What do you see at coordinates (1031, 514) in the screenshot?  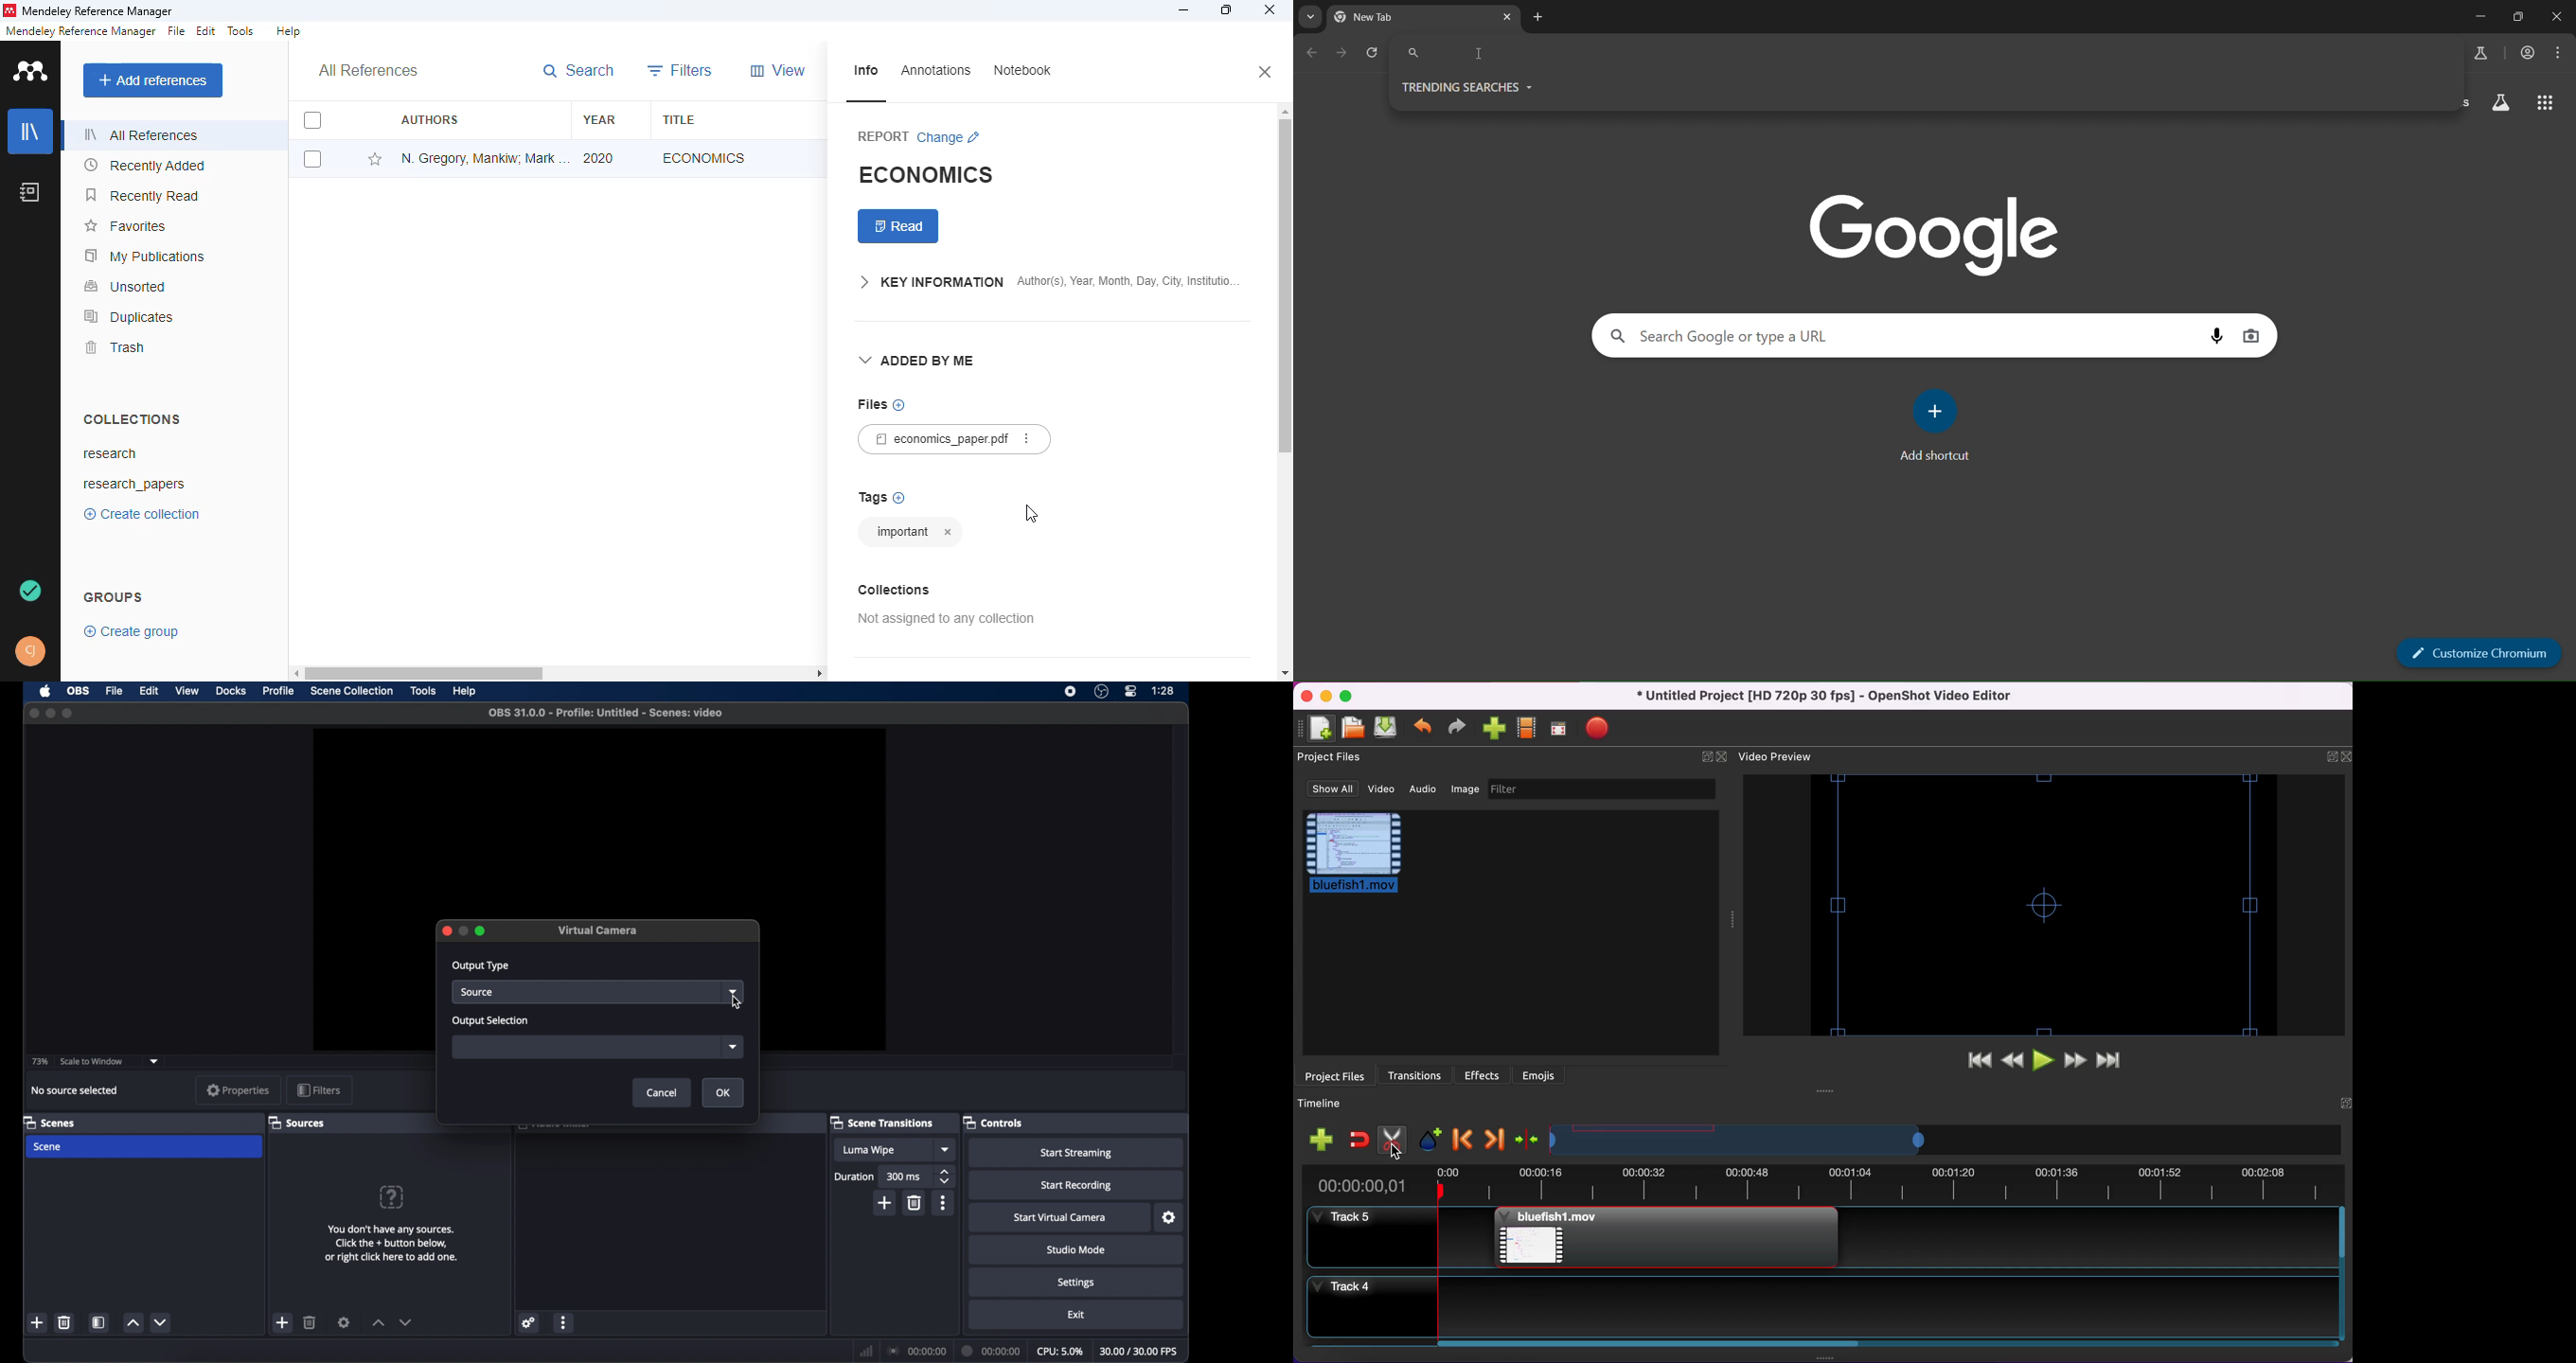 I see `cursor` at bounding box center [1031, 514].